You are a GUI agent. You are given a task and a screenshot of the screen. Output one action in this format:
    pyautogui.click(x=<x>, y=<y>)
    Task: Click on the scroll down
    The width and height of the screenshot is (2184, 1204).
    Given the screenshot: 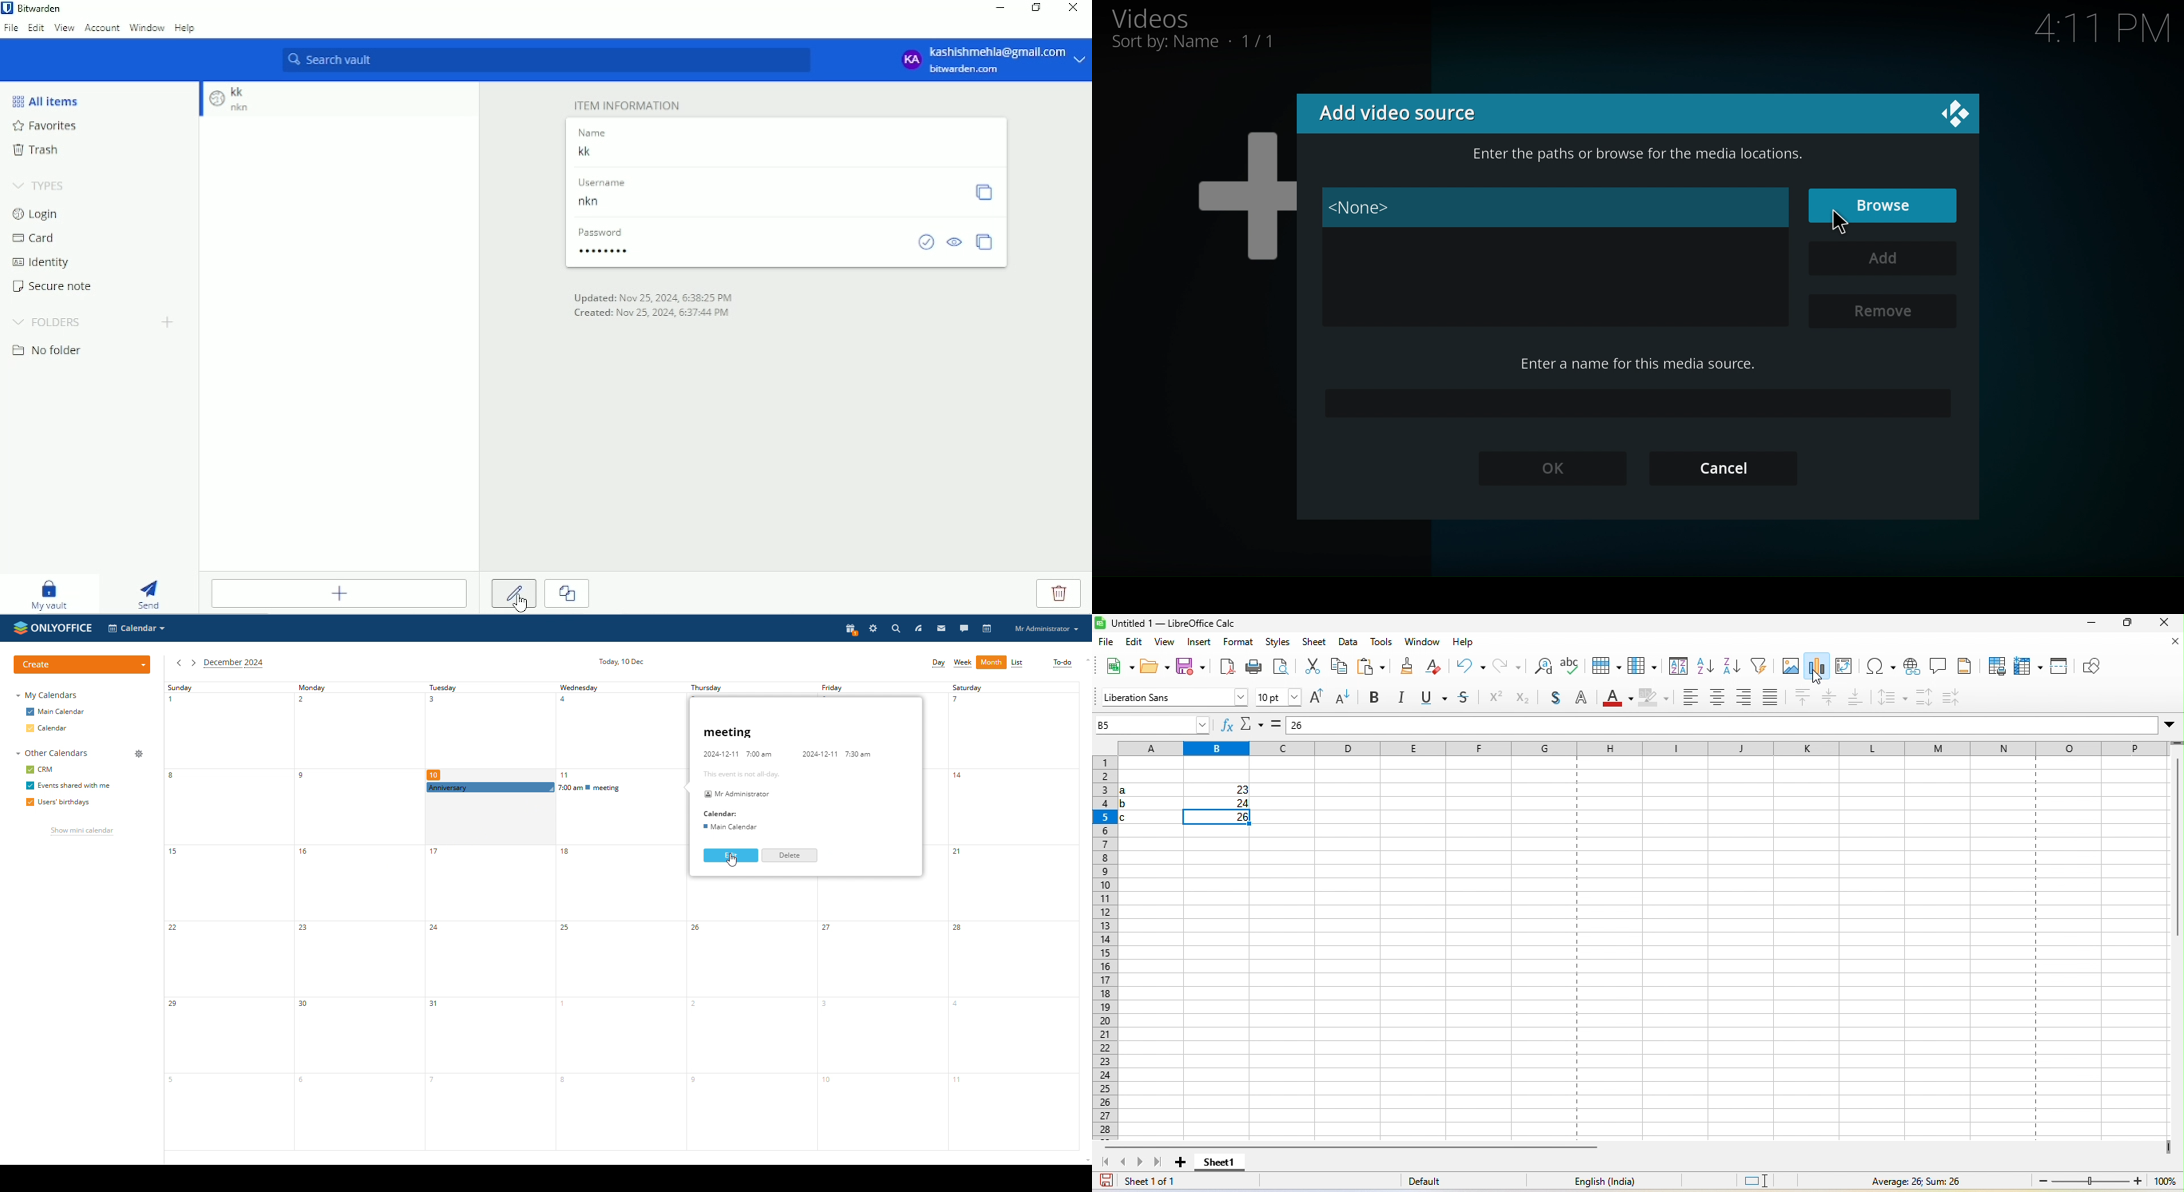 What is the action you would take?
    pyautogui.click(x=1085, y=1163)
    